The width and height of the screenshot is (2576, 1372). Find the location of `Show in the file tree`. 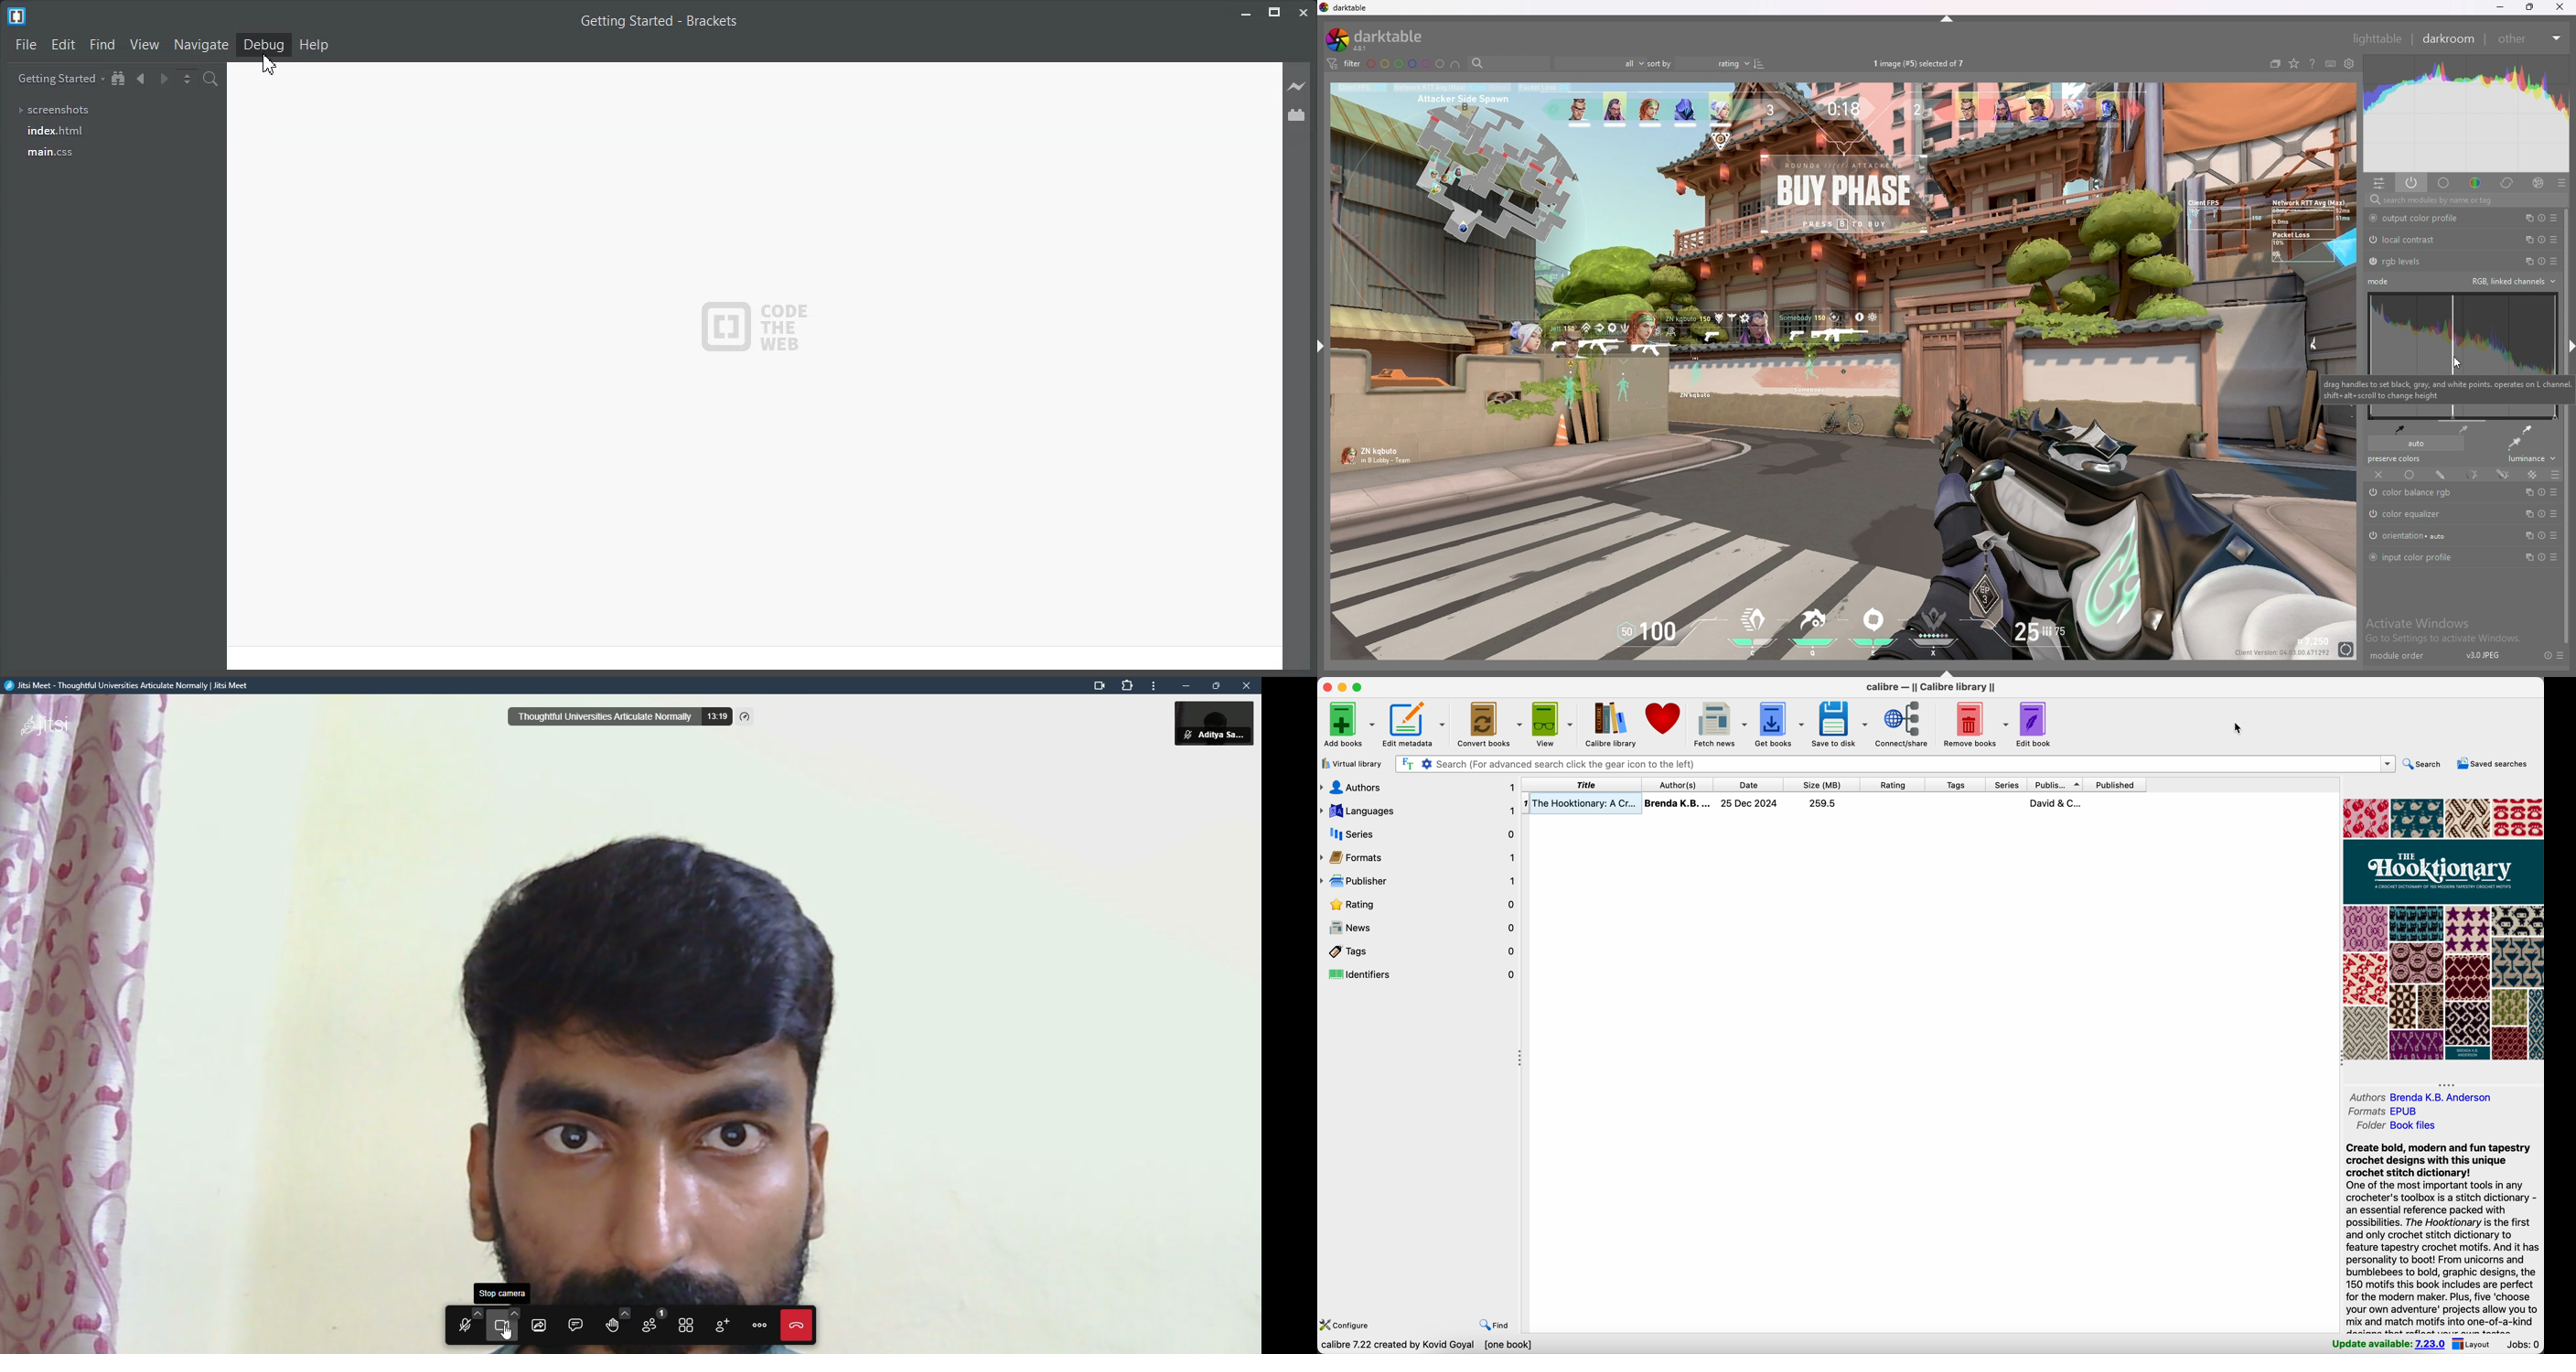

Show in the file tree is located at coordinates (120, 79).